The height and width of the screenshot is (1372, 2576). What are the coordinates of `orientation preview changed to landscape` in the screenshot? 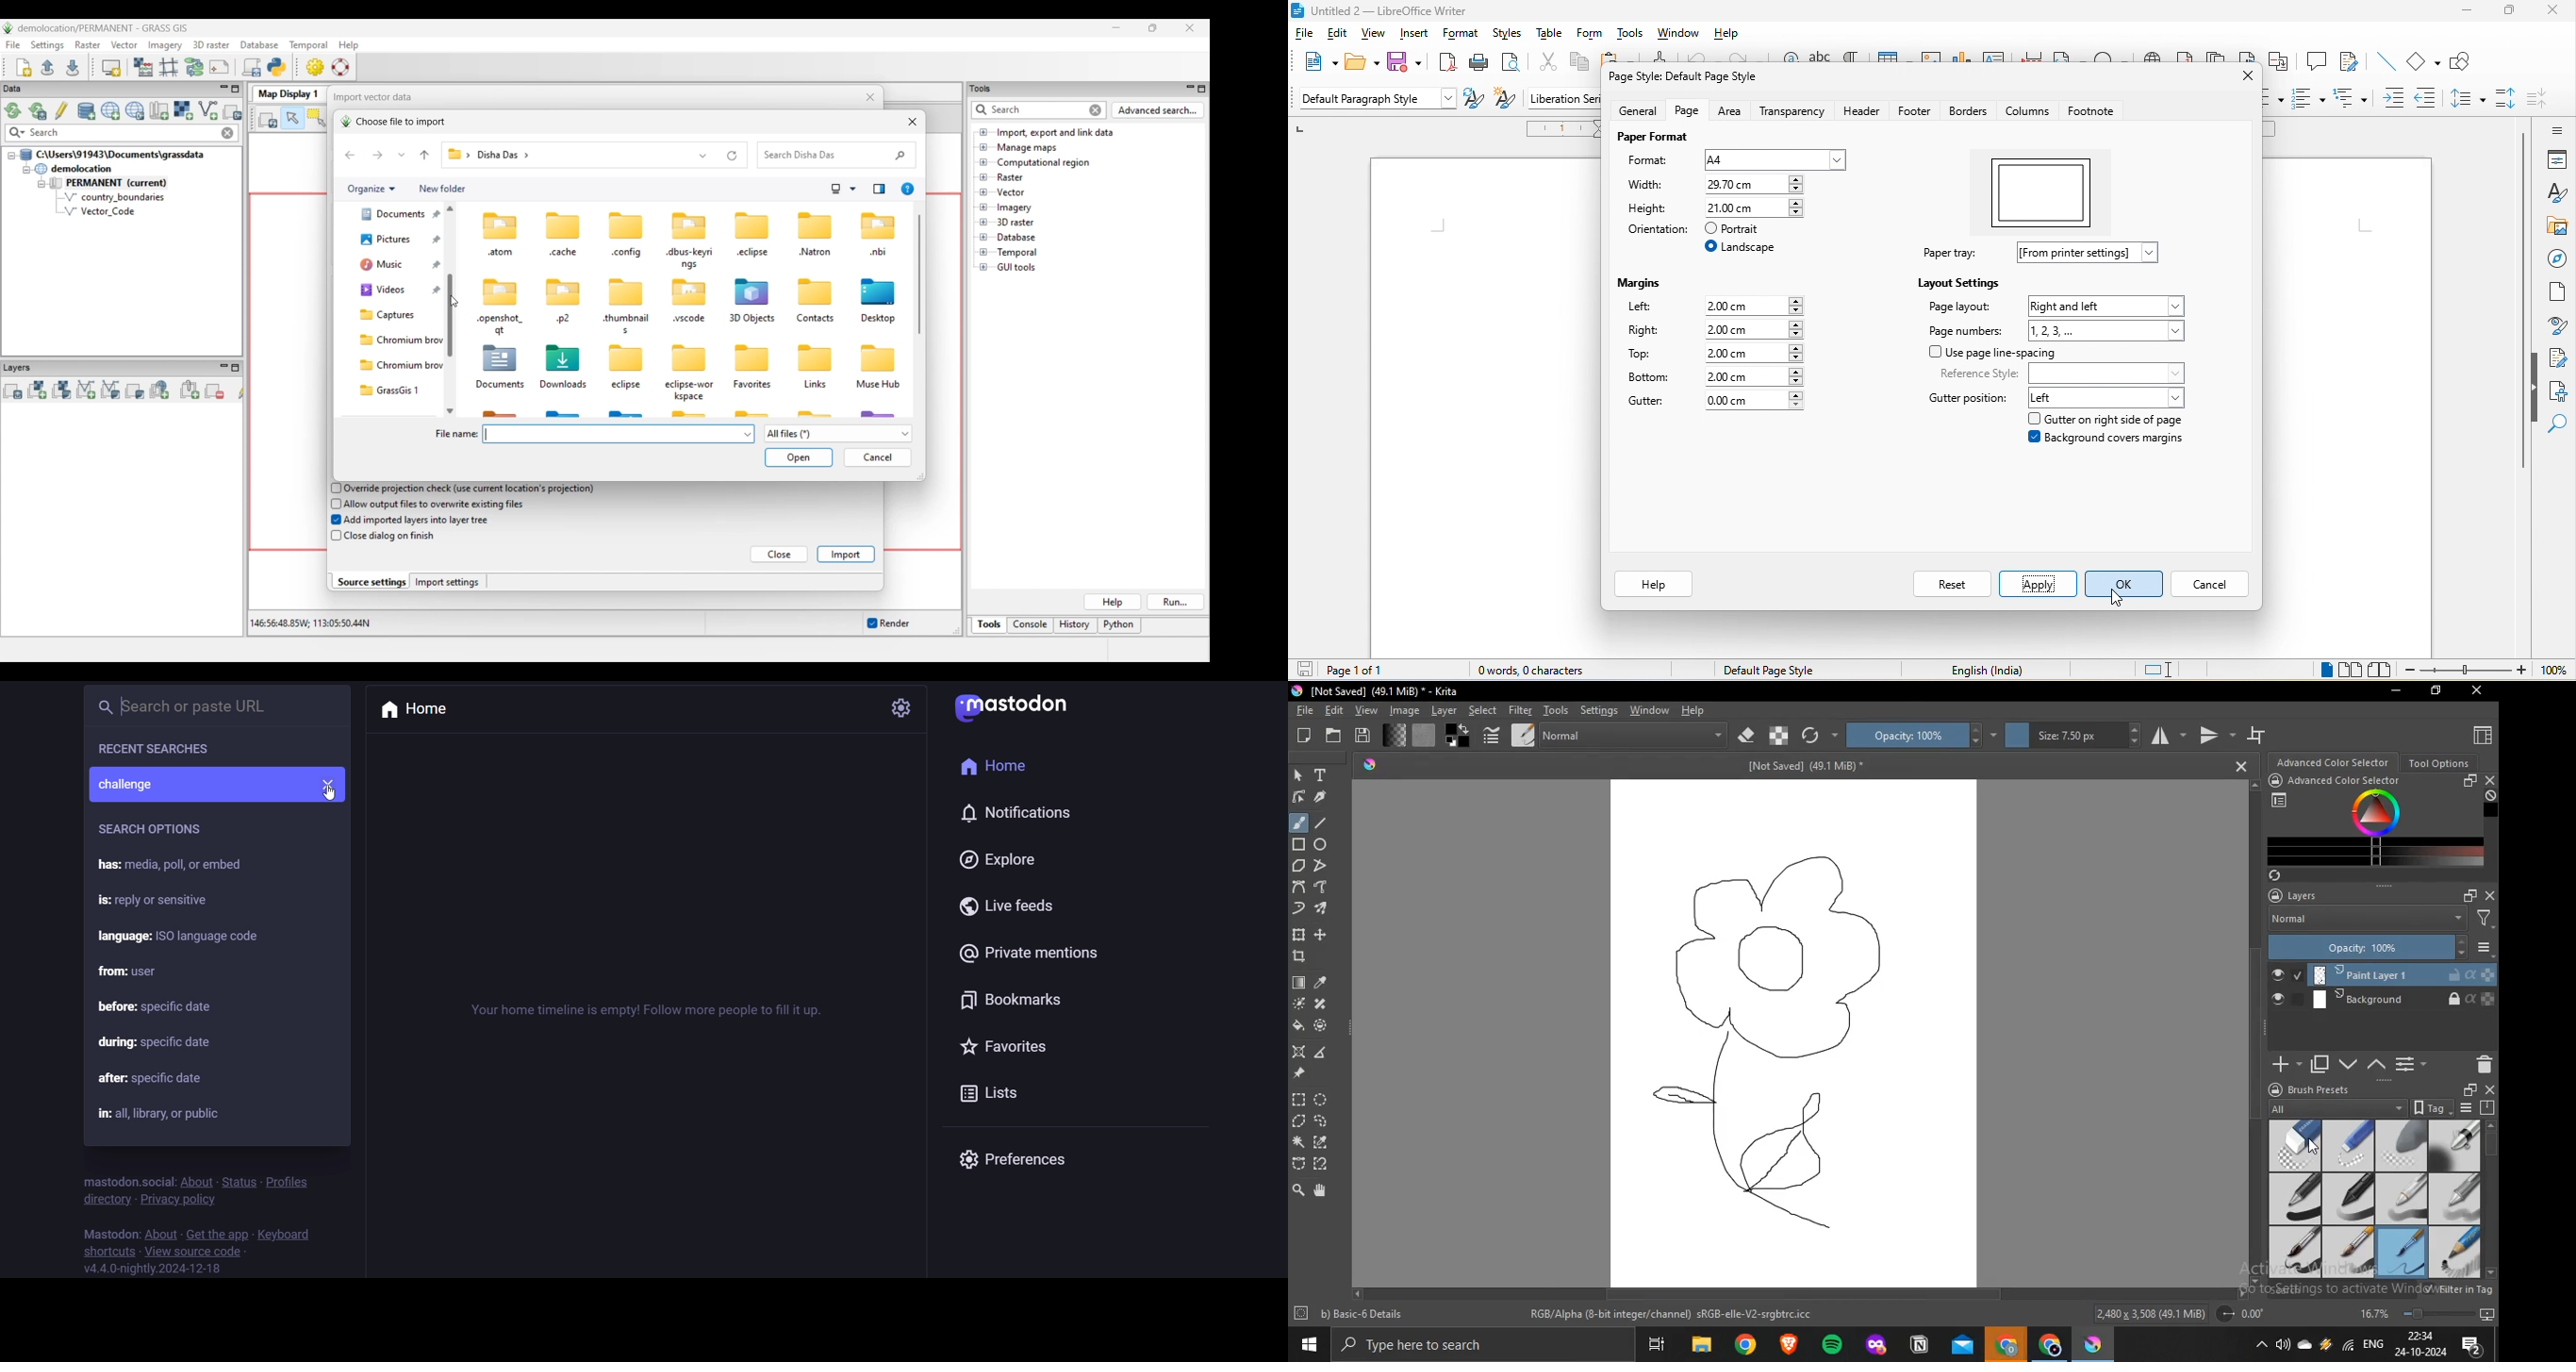 It's located at (2045, 192).